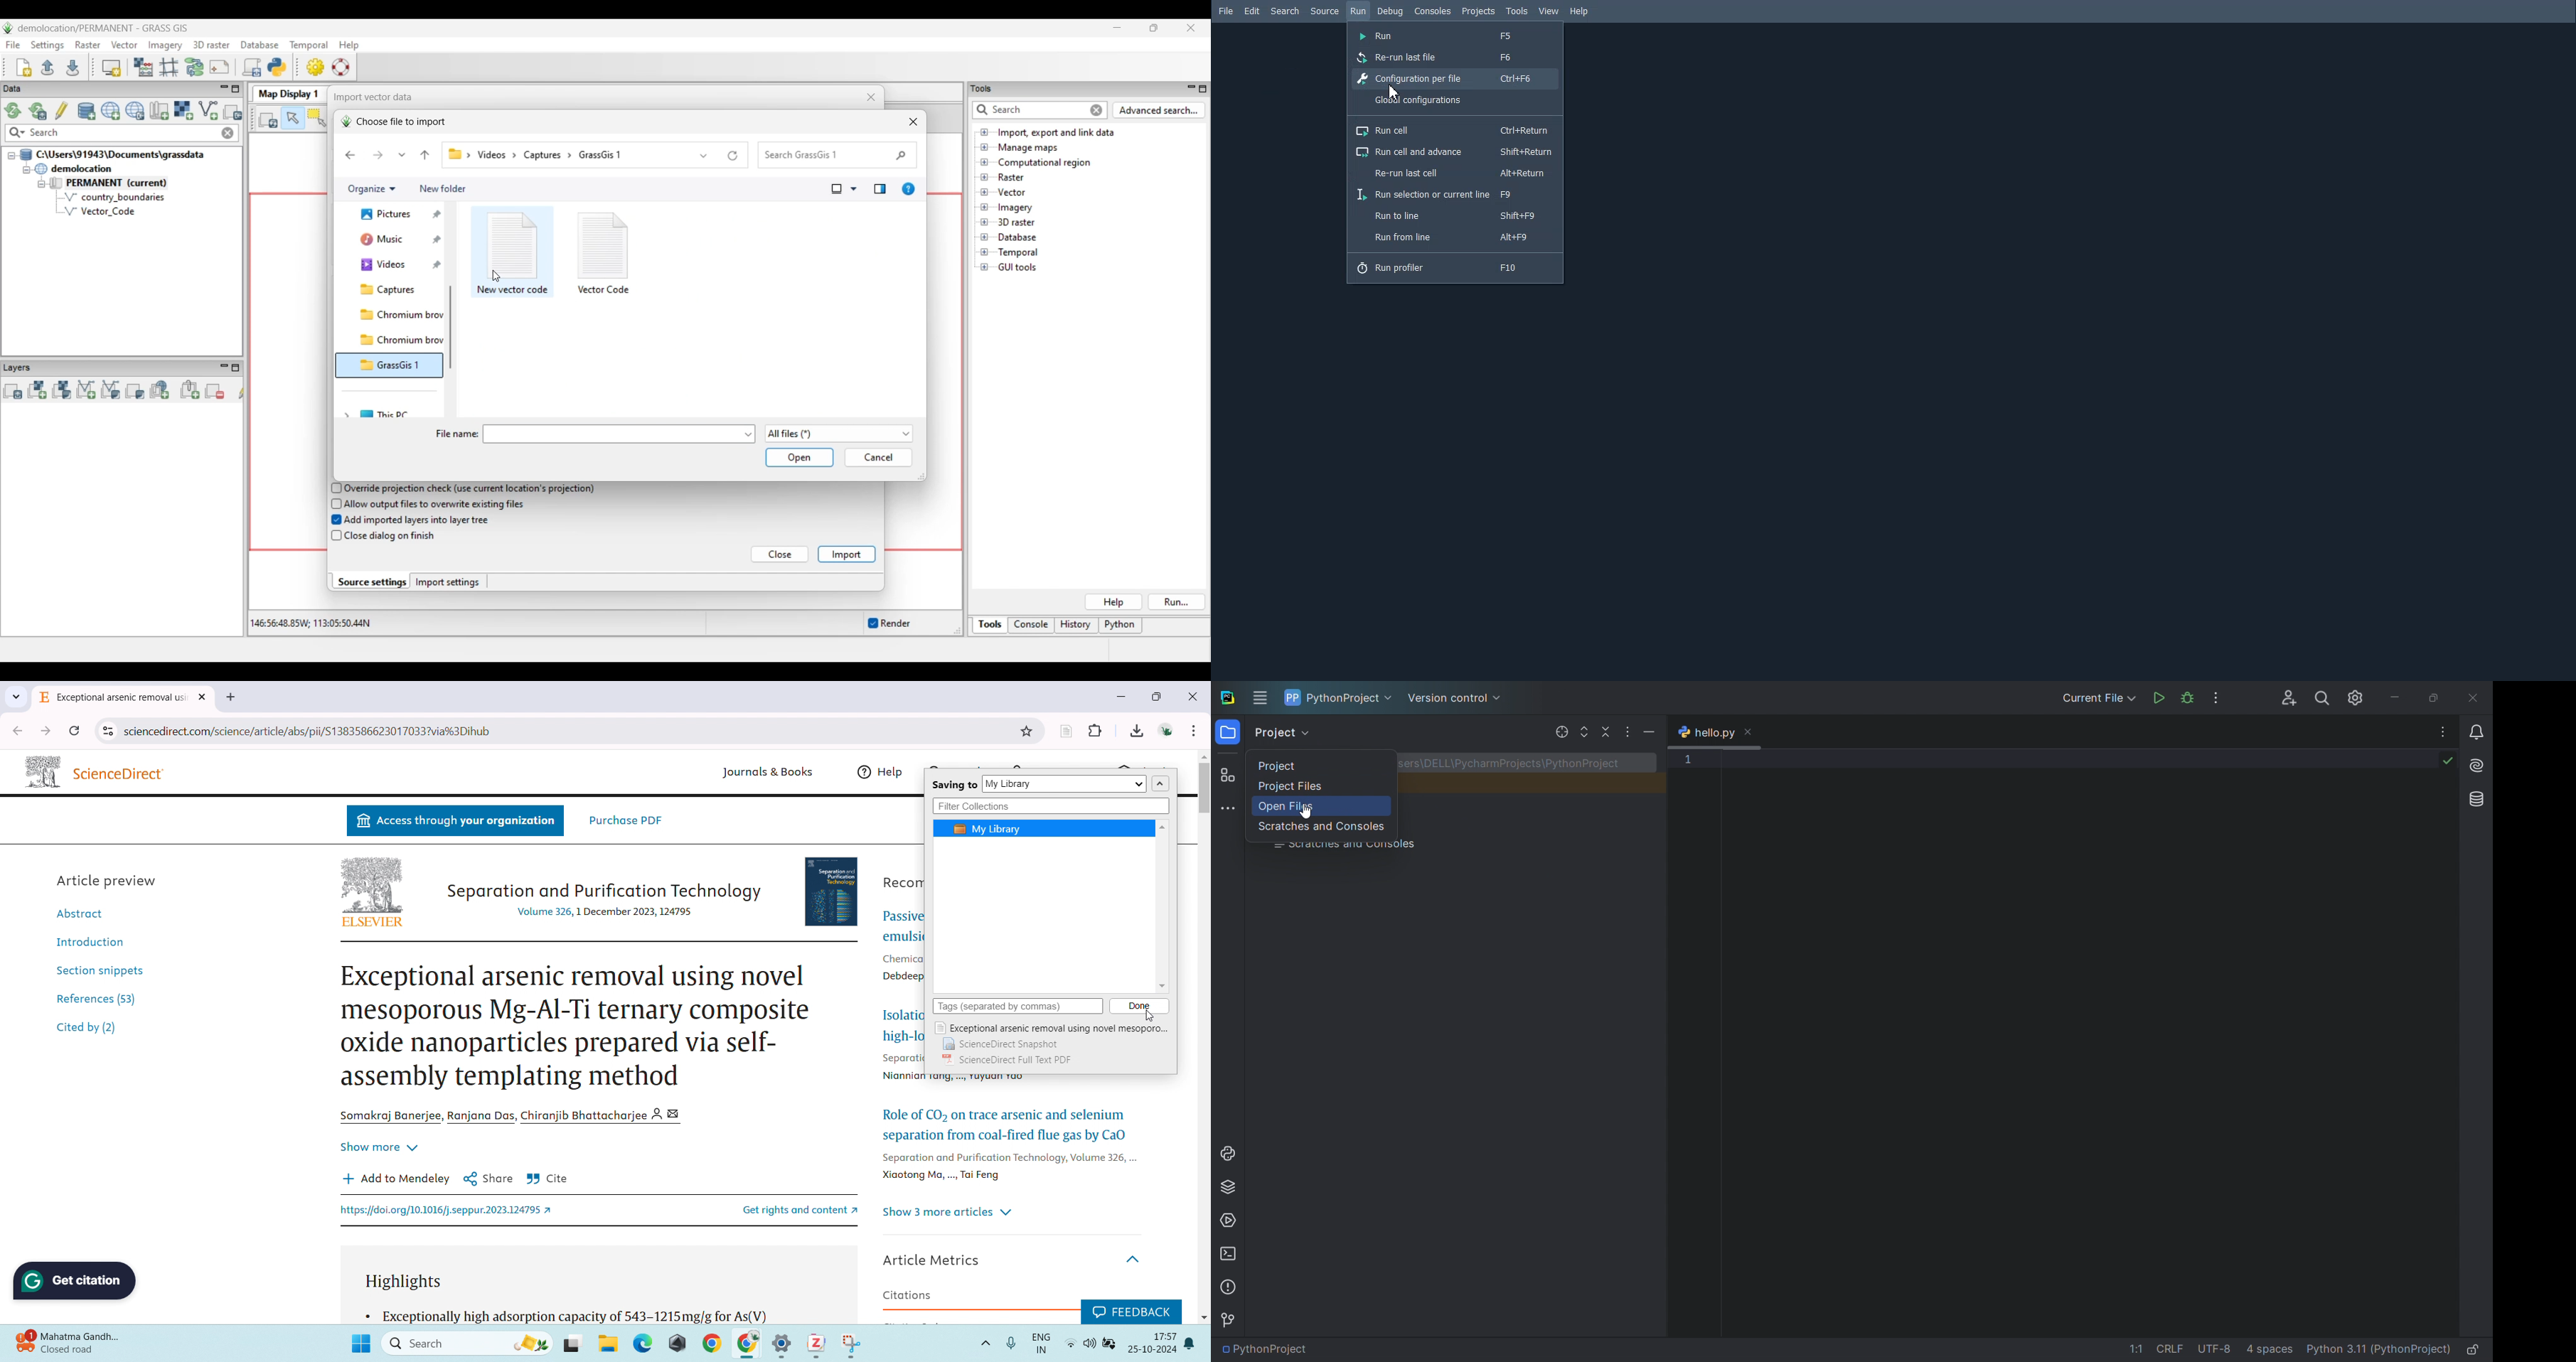 This screenshot has width=2576, height=1372. Describe the element at coordinates (88, 1029) in the screenshot. I see `Cited by (2)` at that location.